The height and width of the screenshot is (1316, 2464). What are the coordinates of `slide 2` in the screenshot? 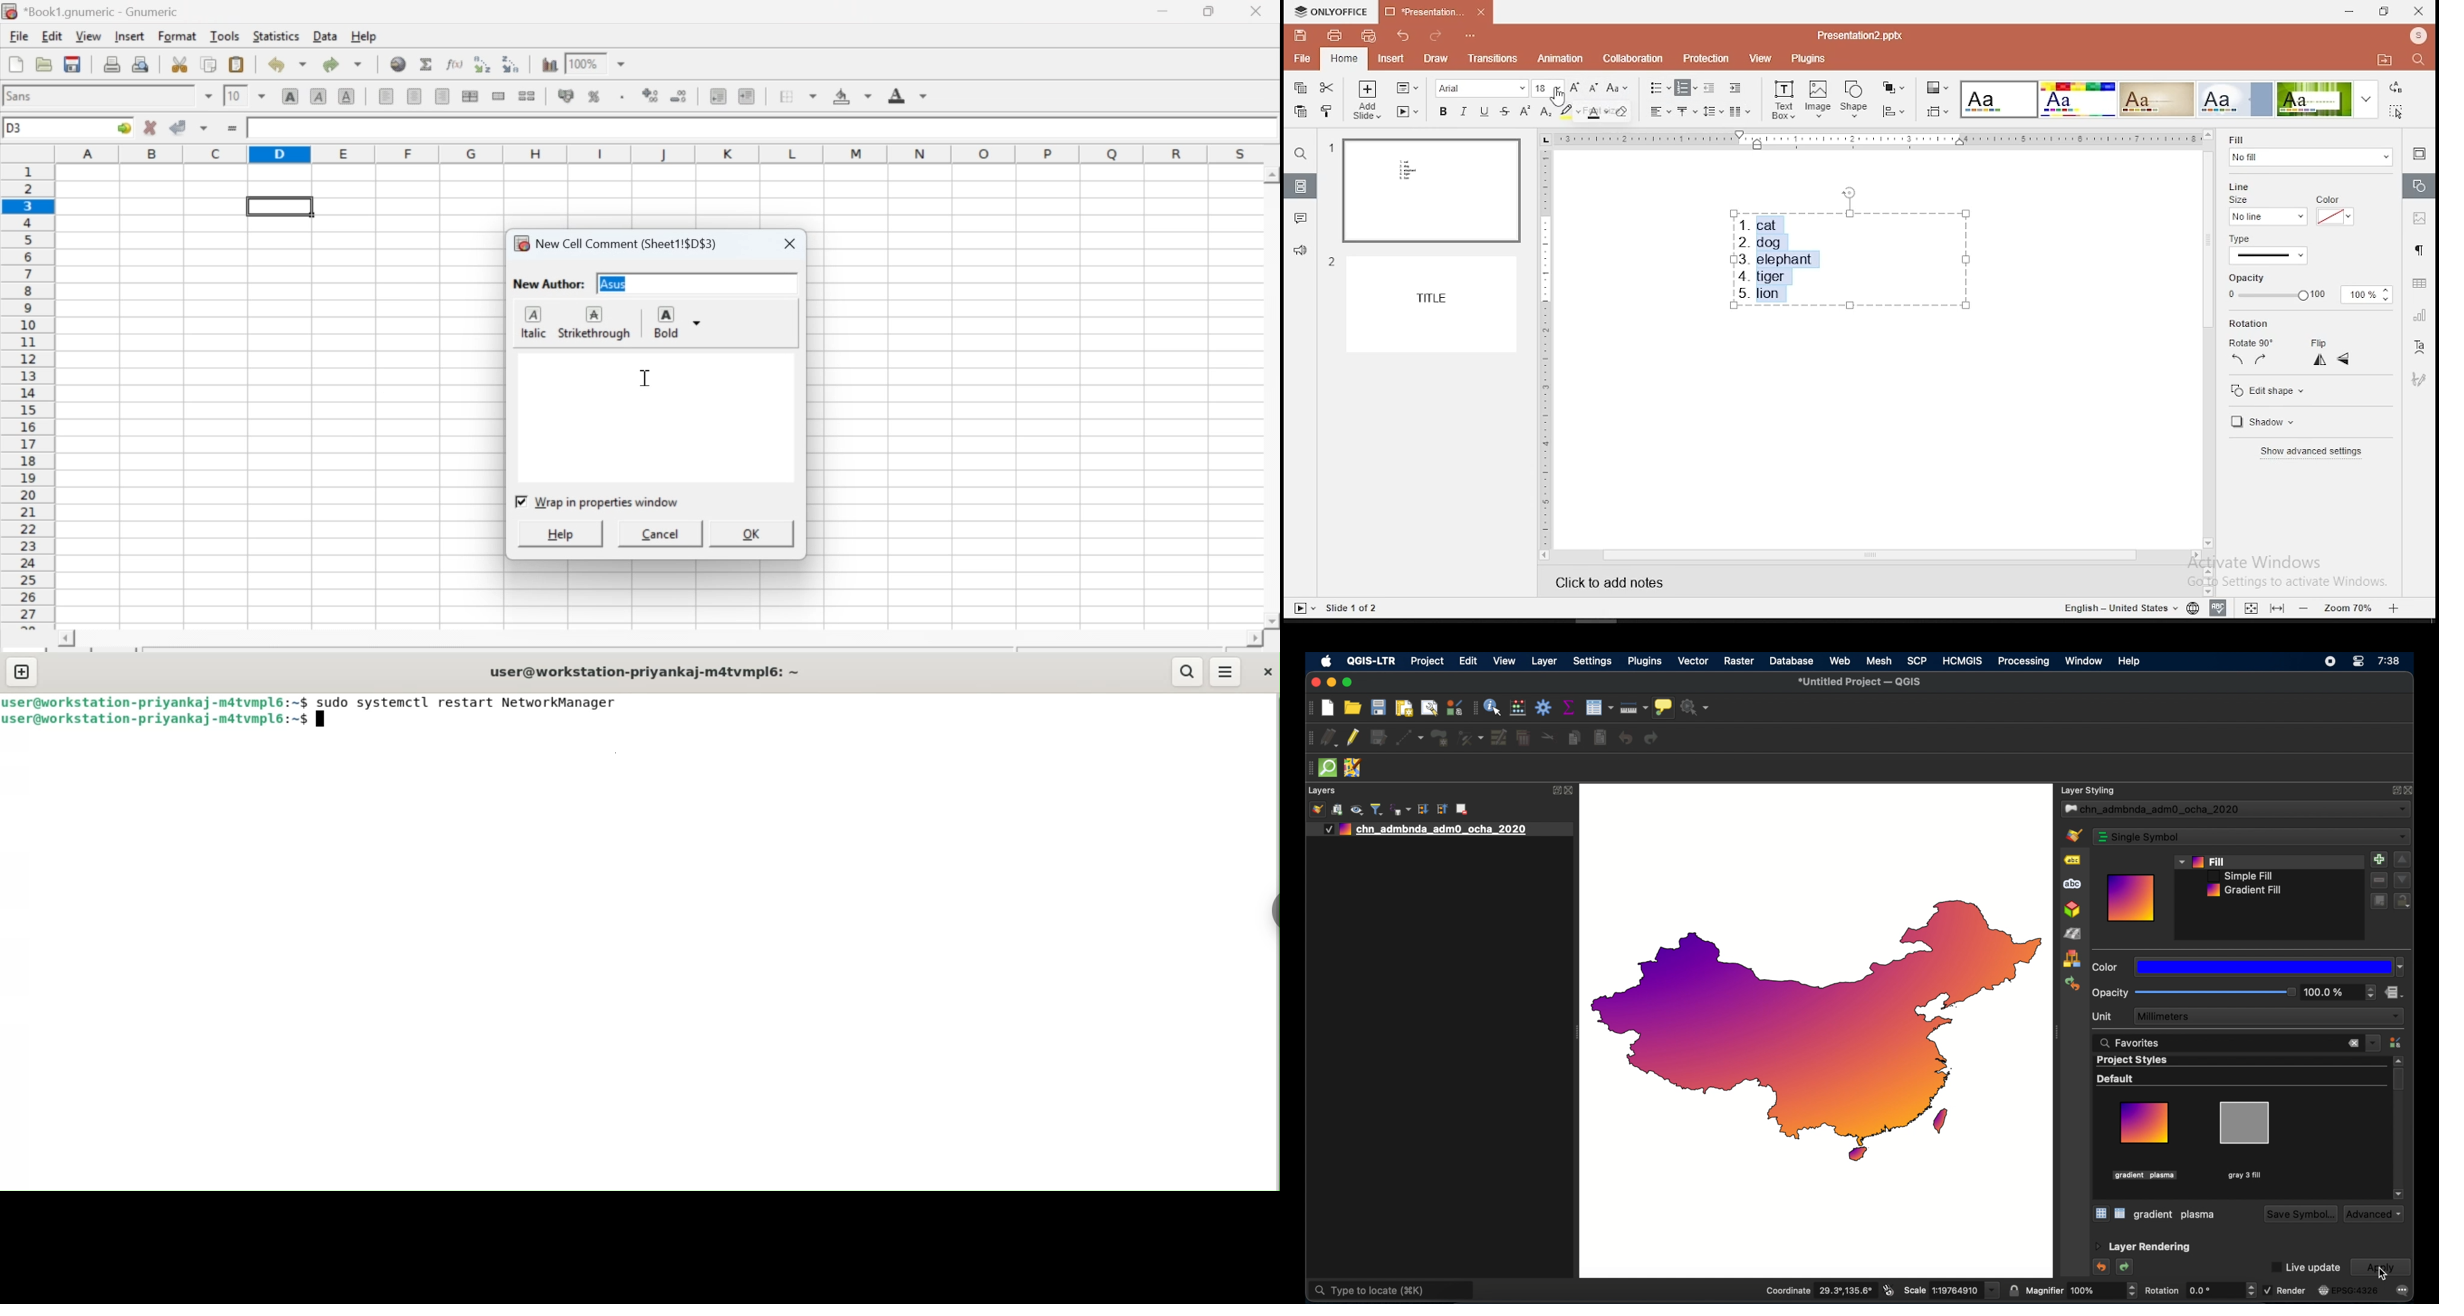 It's located at (1420, 303).